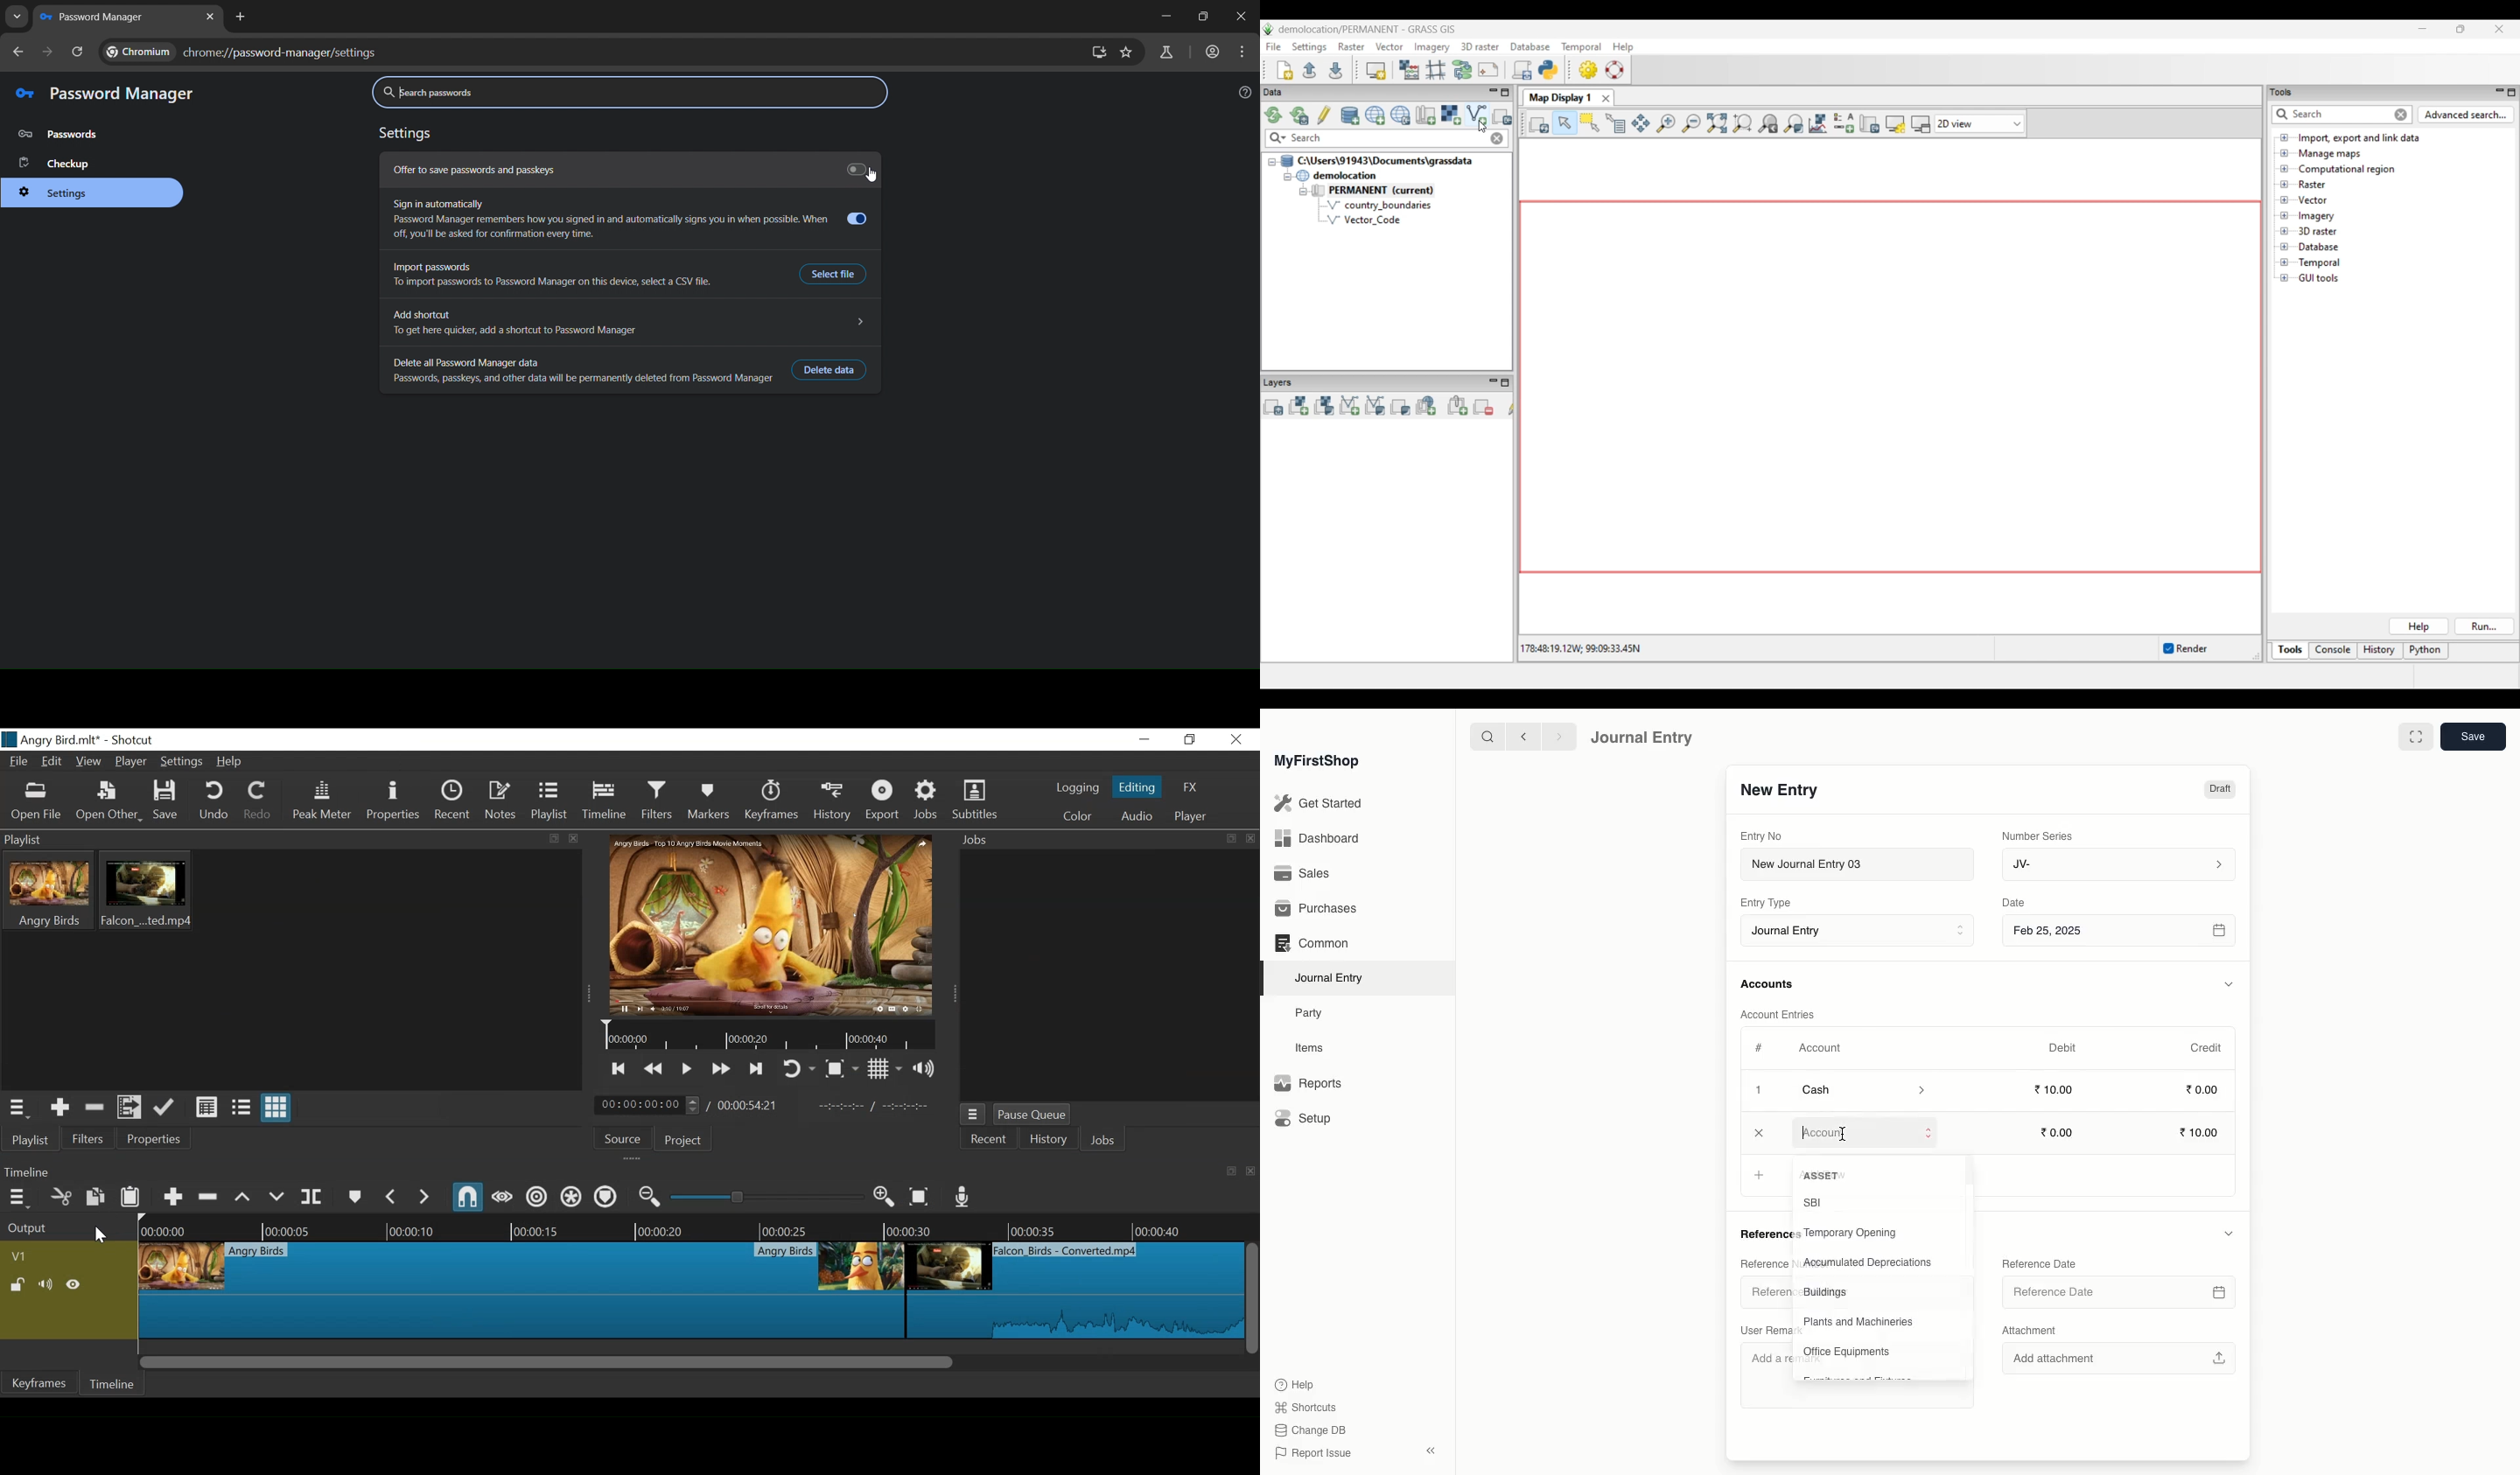 The height and width of the screenshot is (1484, 2520). Describe the element at coordinates (698, 1226) in the screenshot. I see `Timeline` at that location.